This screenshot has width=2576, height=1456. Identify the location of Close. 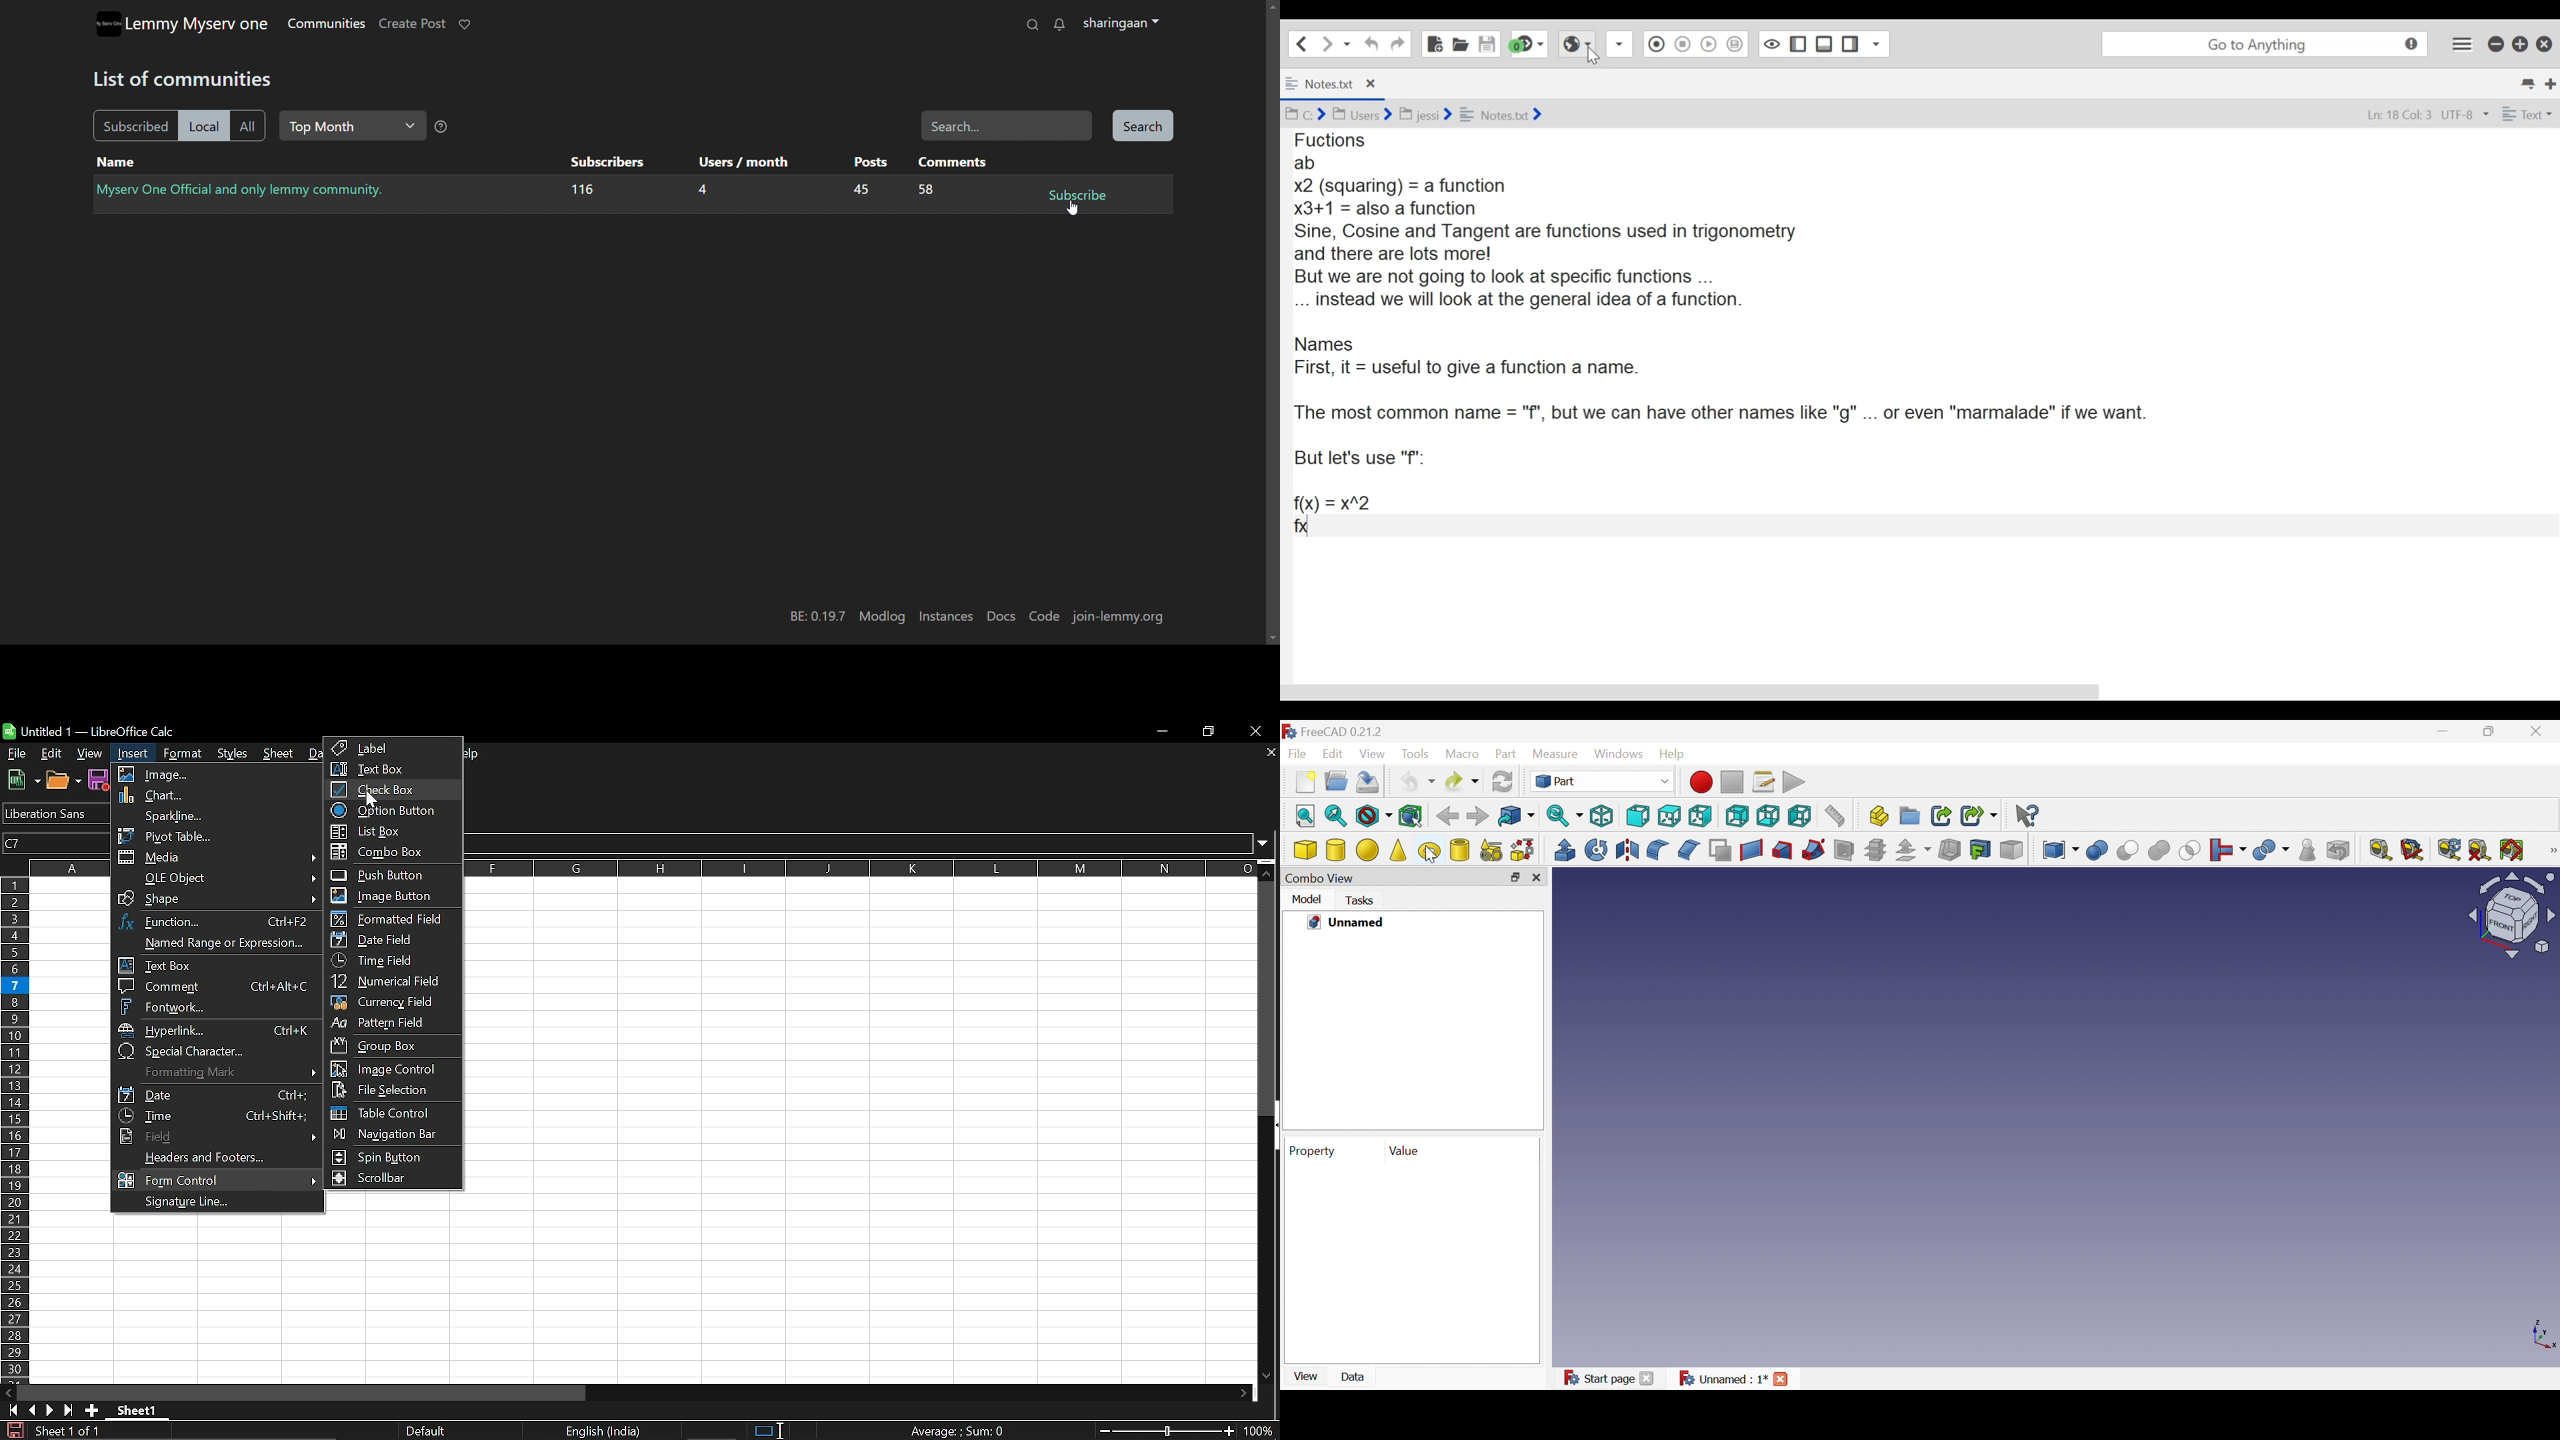
(1537, 878).